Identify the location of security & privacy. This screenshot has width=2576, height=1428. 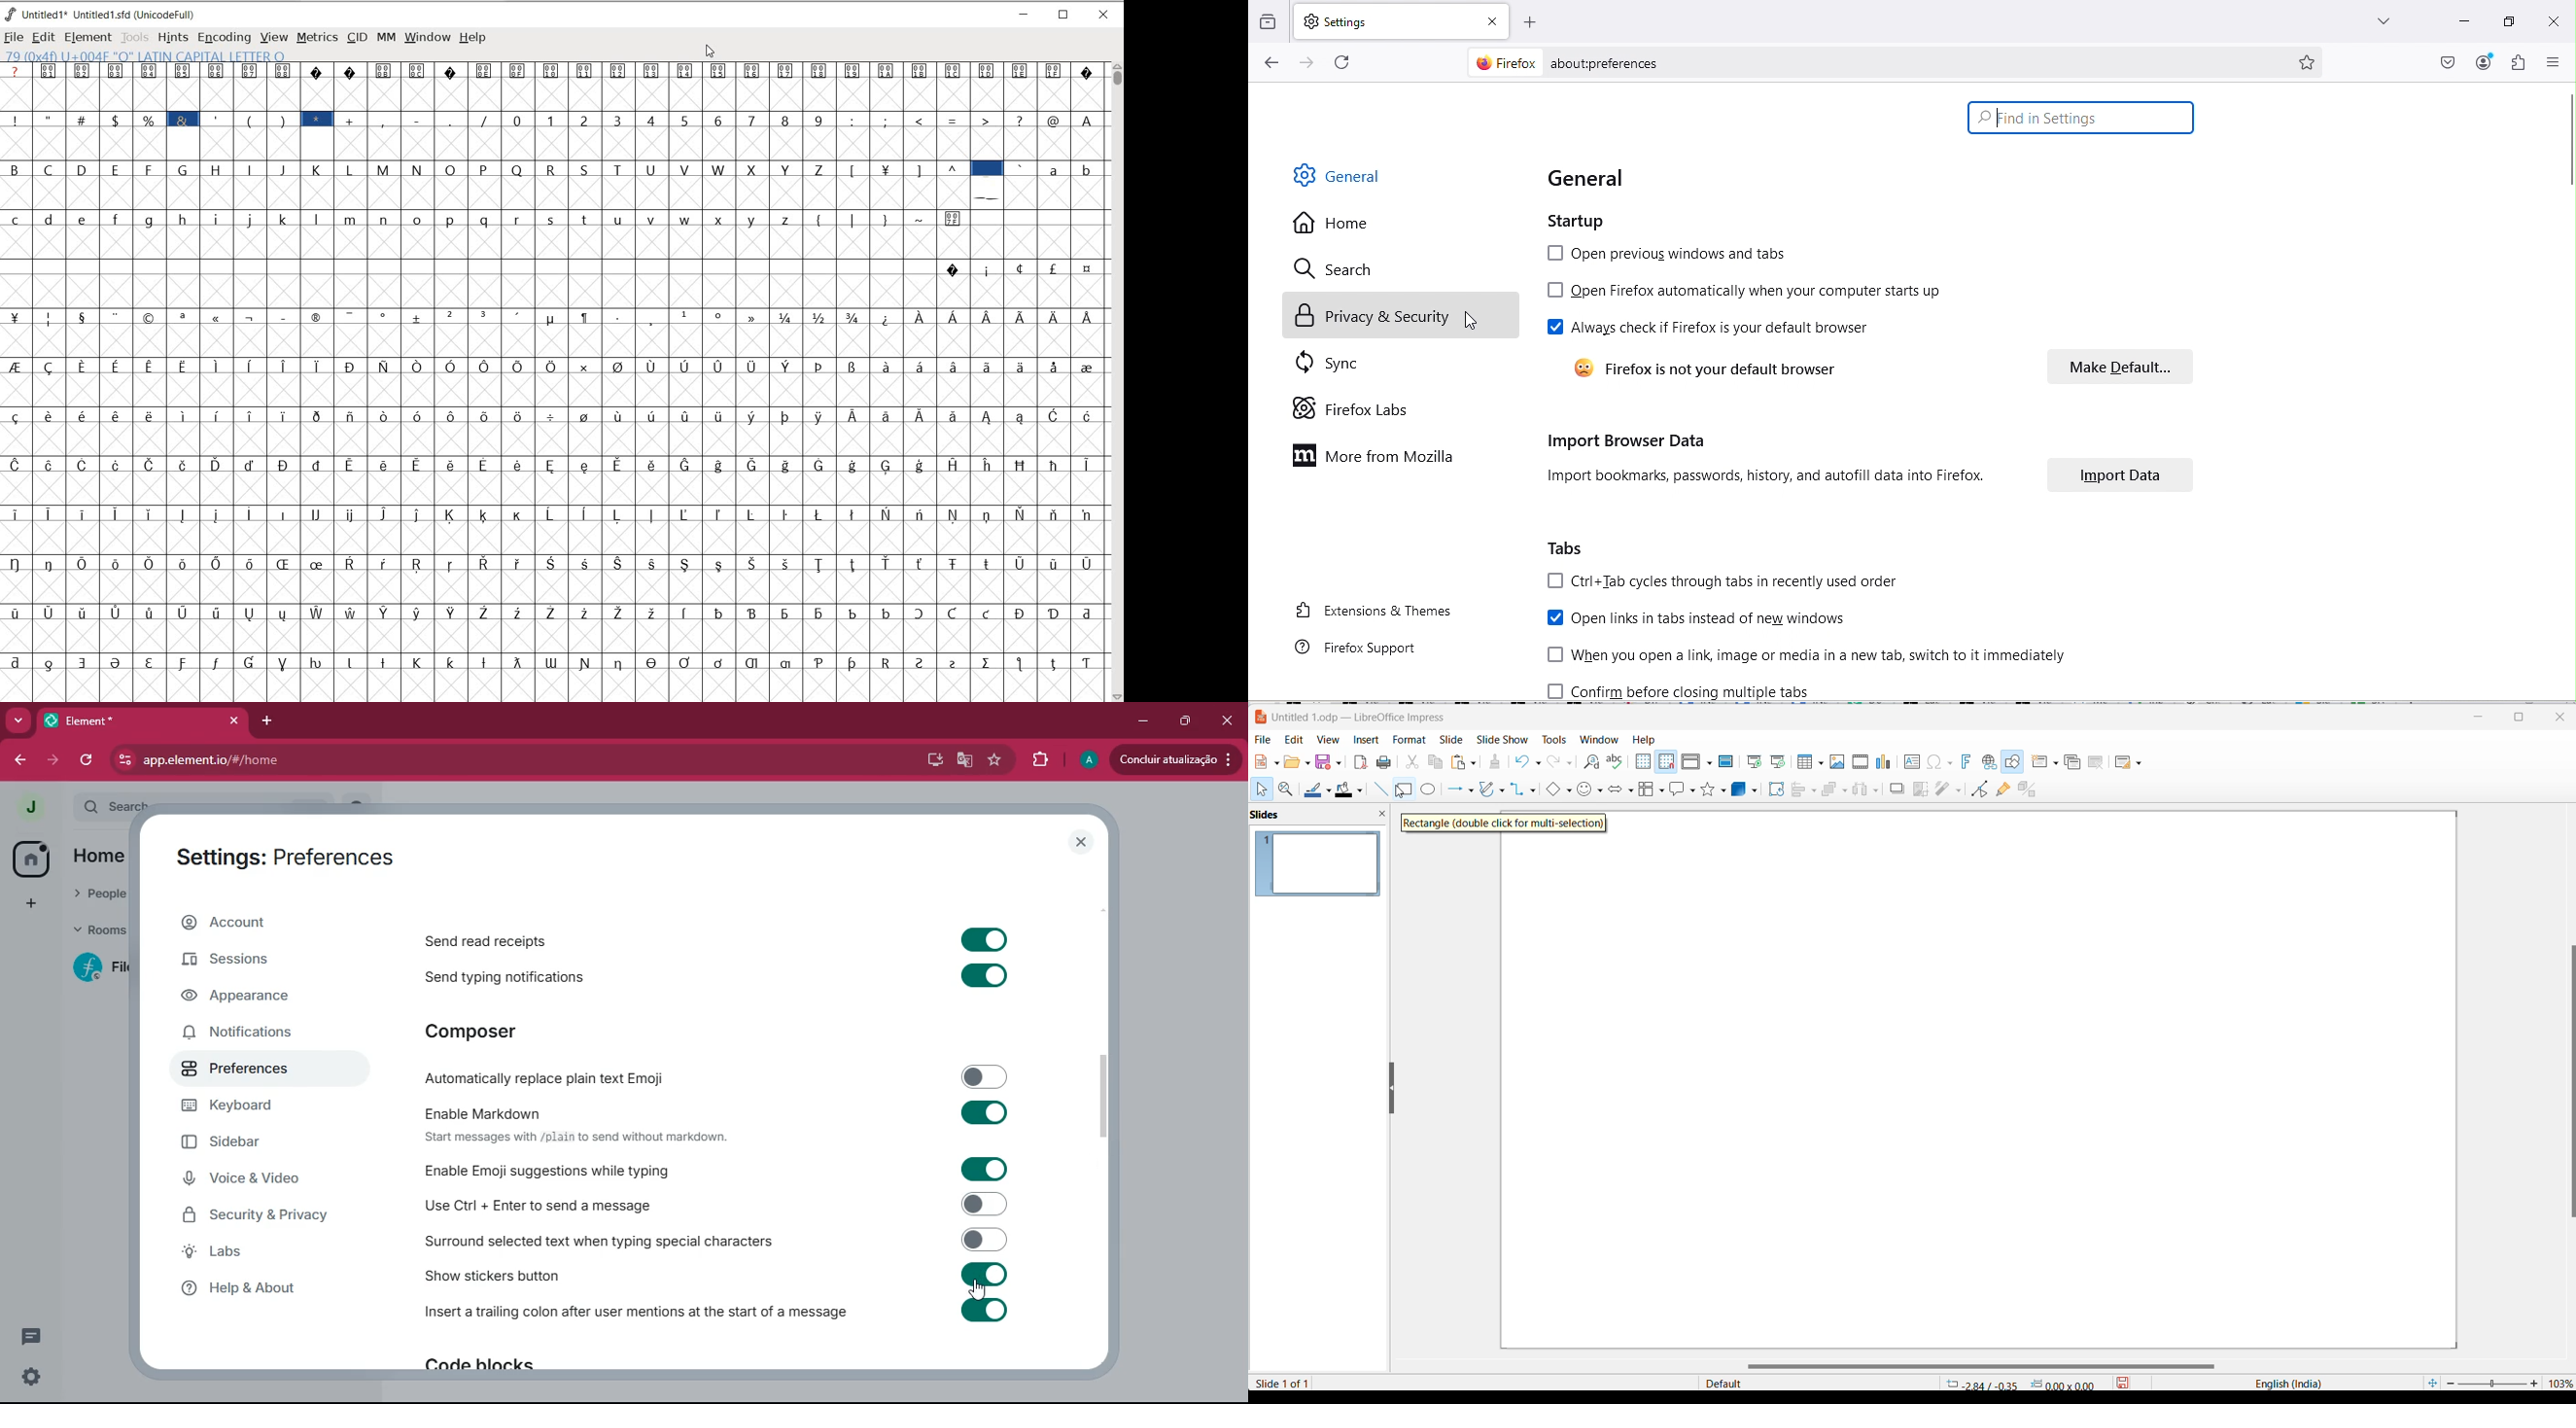
(266, 1215).